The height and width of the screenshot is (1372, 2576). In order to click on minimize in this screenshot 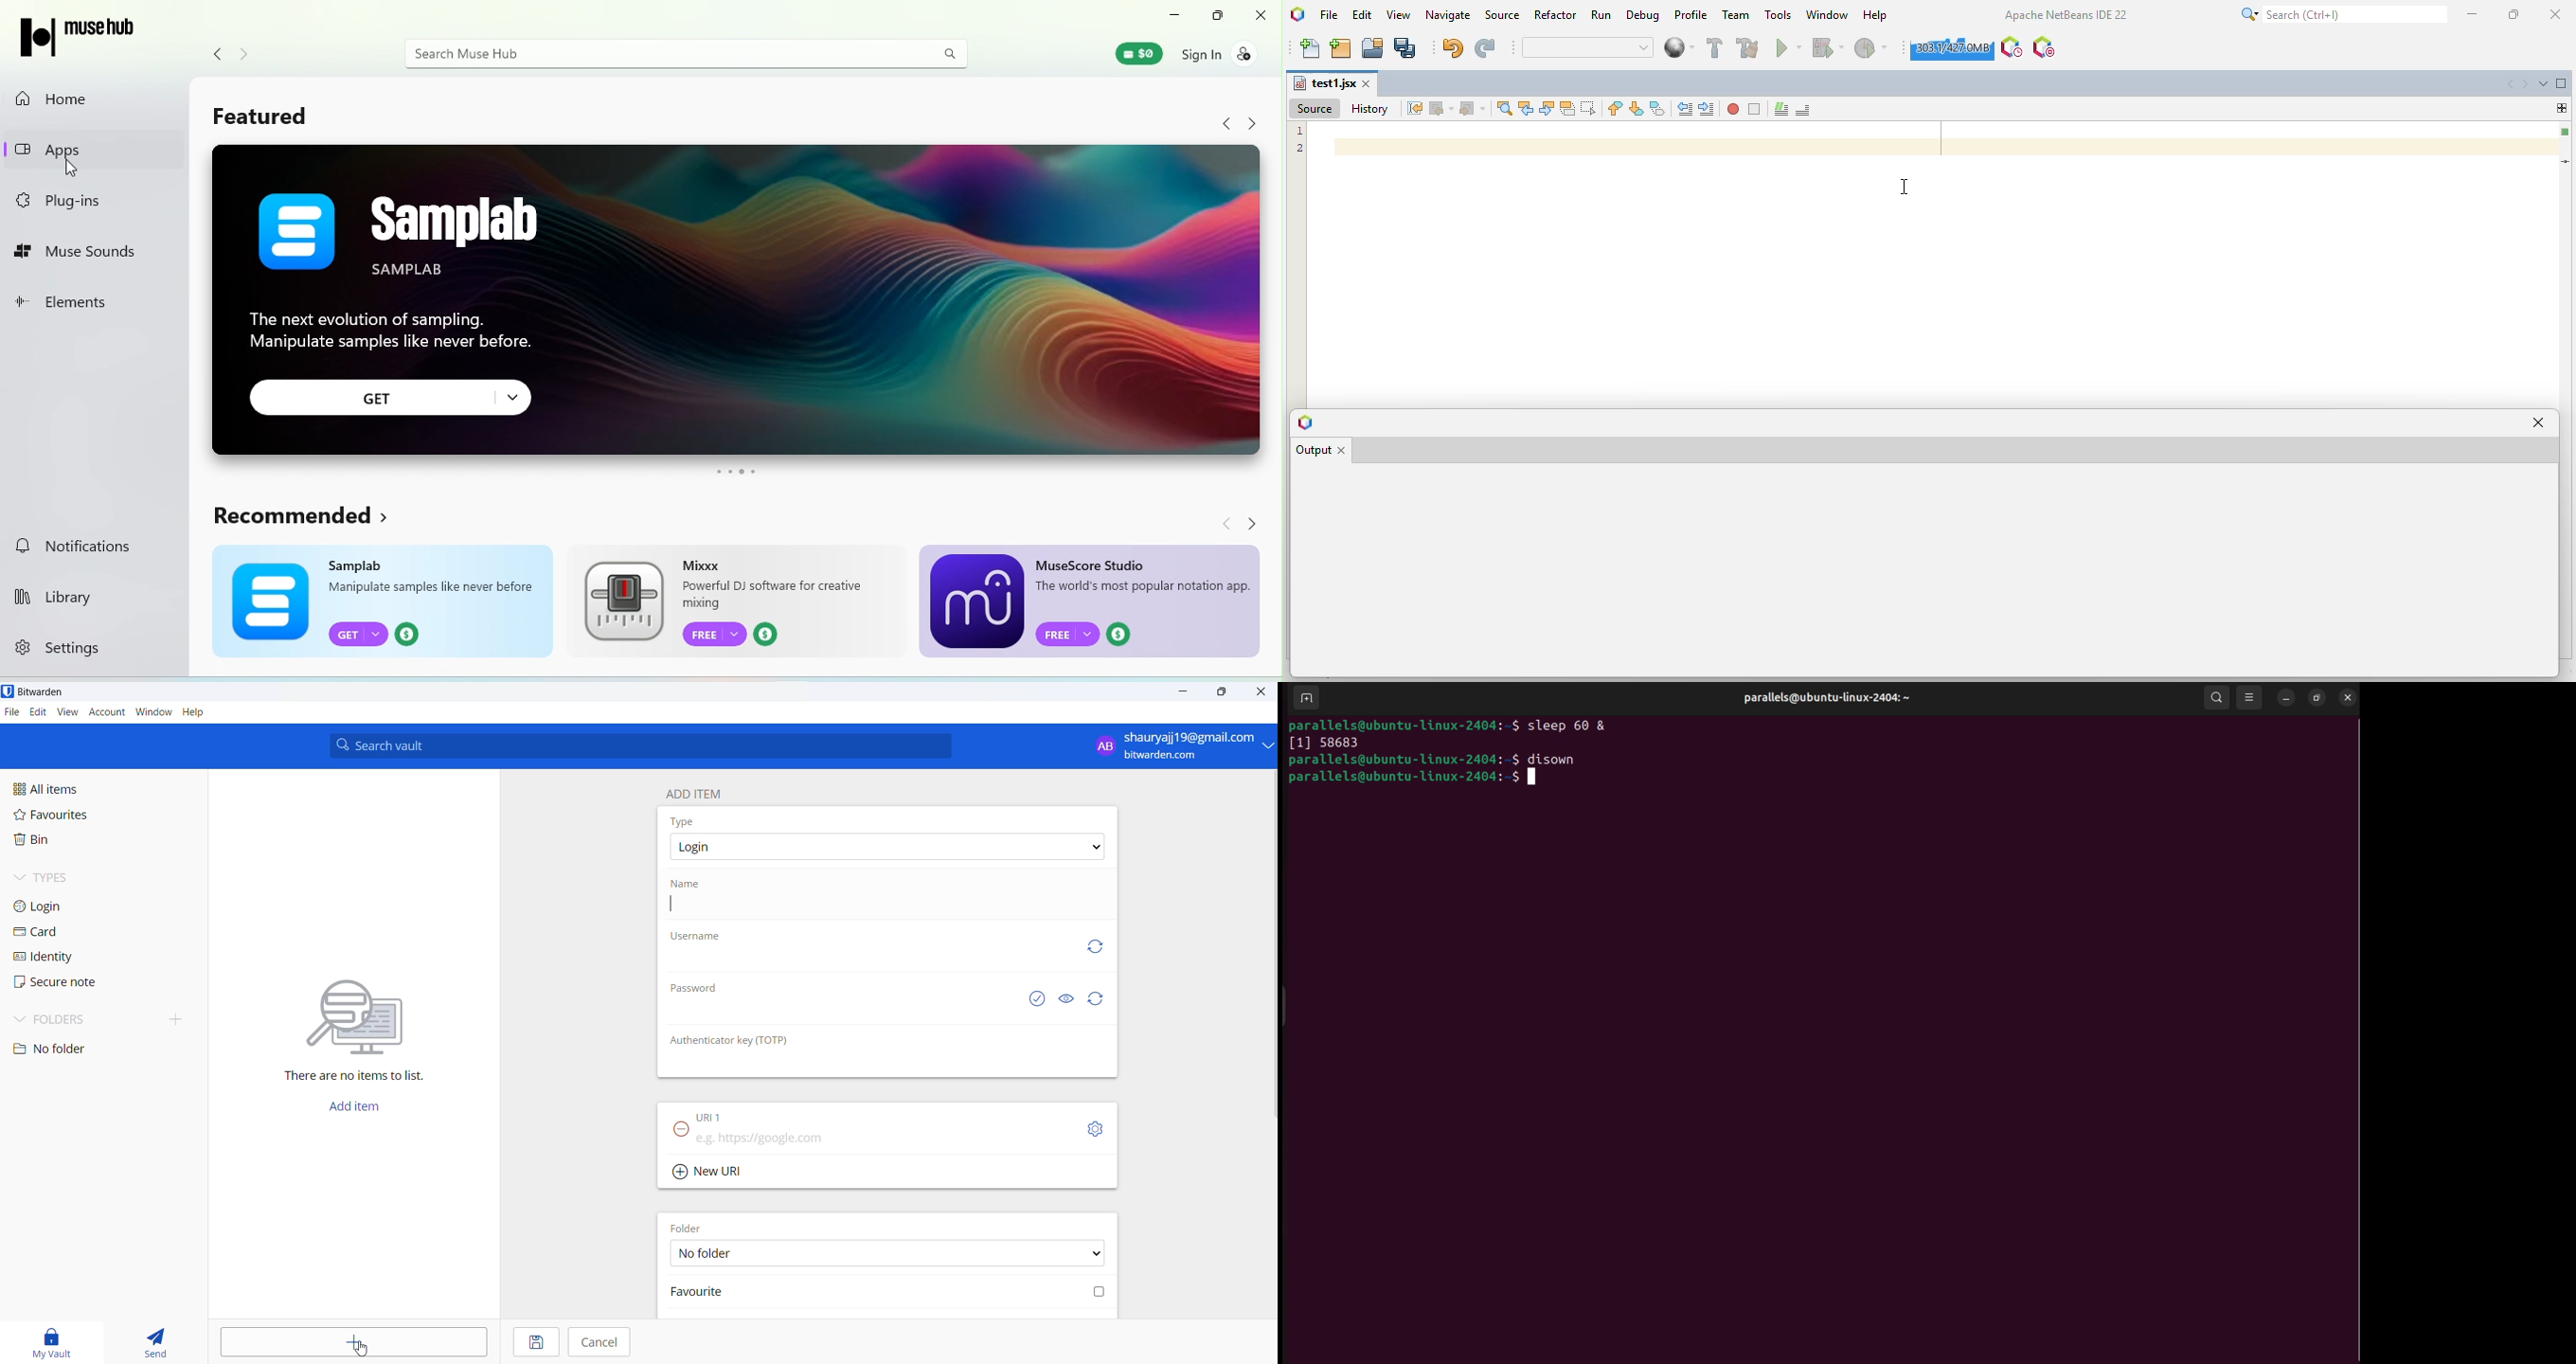, I will do `click(1182, 695)`.